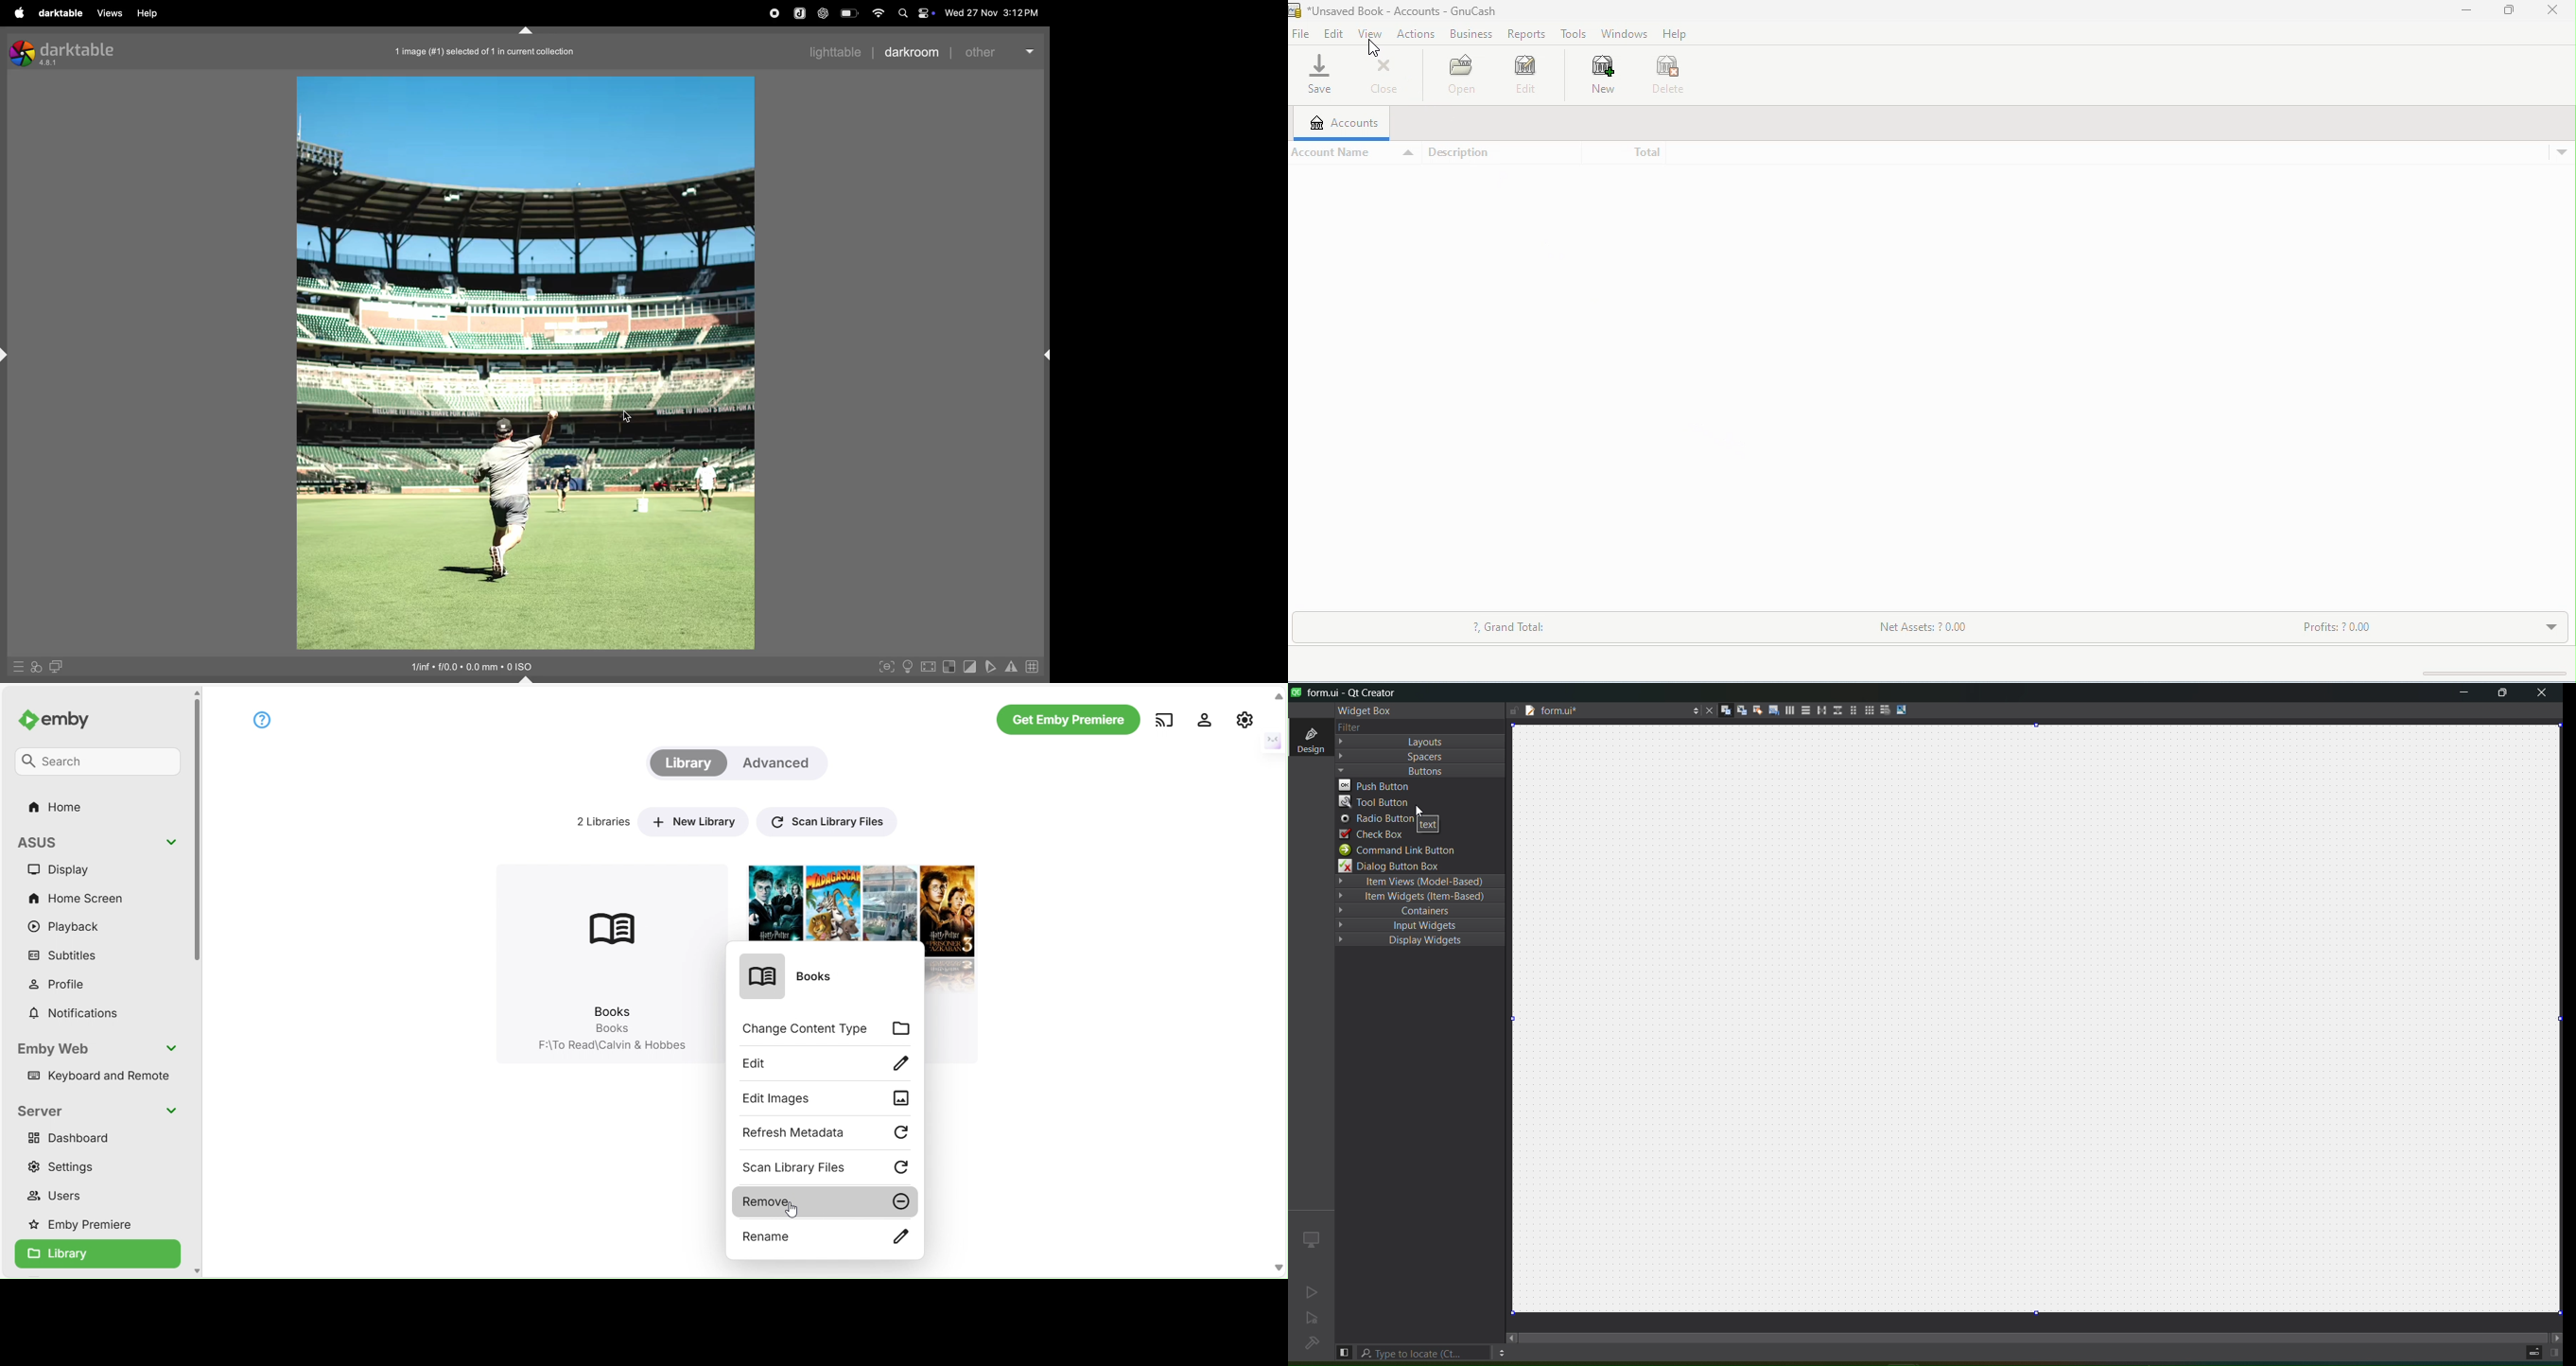 The width and height of the screenshot is (2576, 1372). I want to click on close document, so click(1708, 711).